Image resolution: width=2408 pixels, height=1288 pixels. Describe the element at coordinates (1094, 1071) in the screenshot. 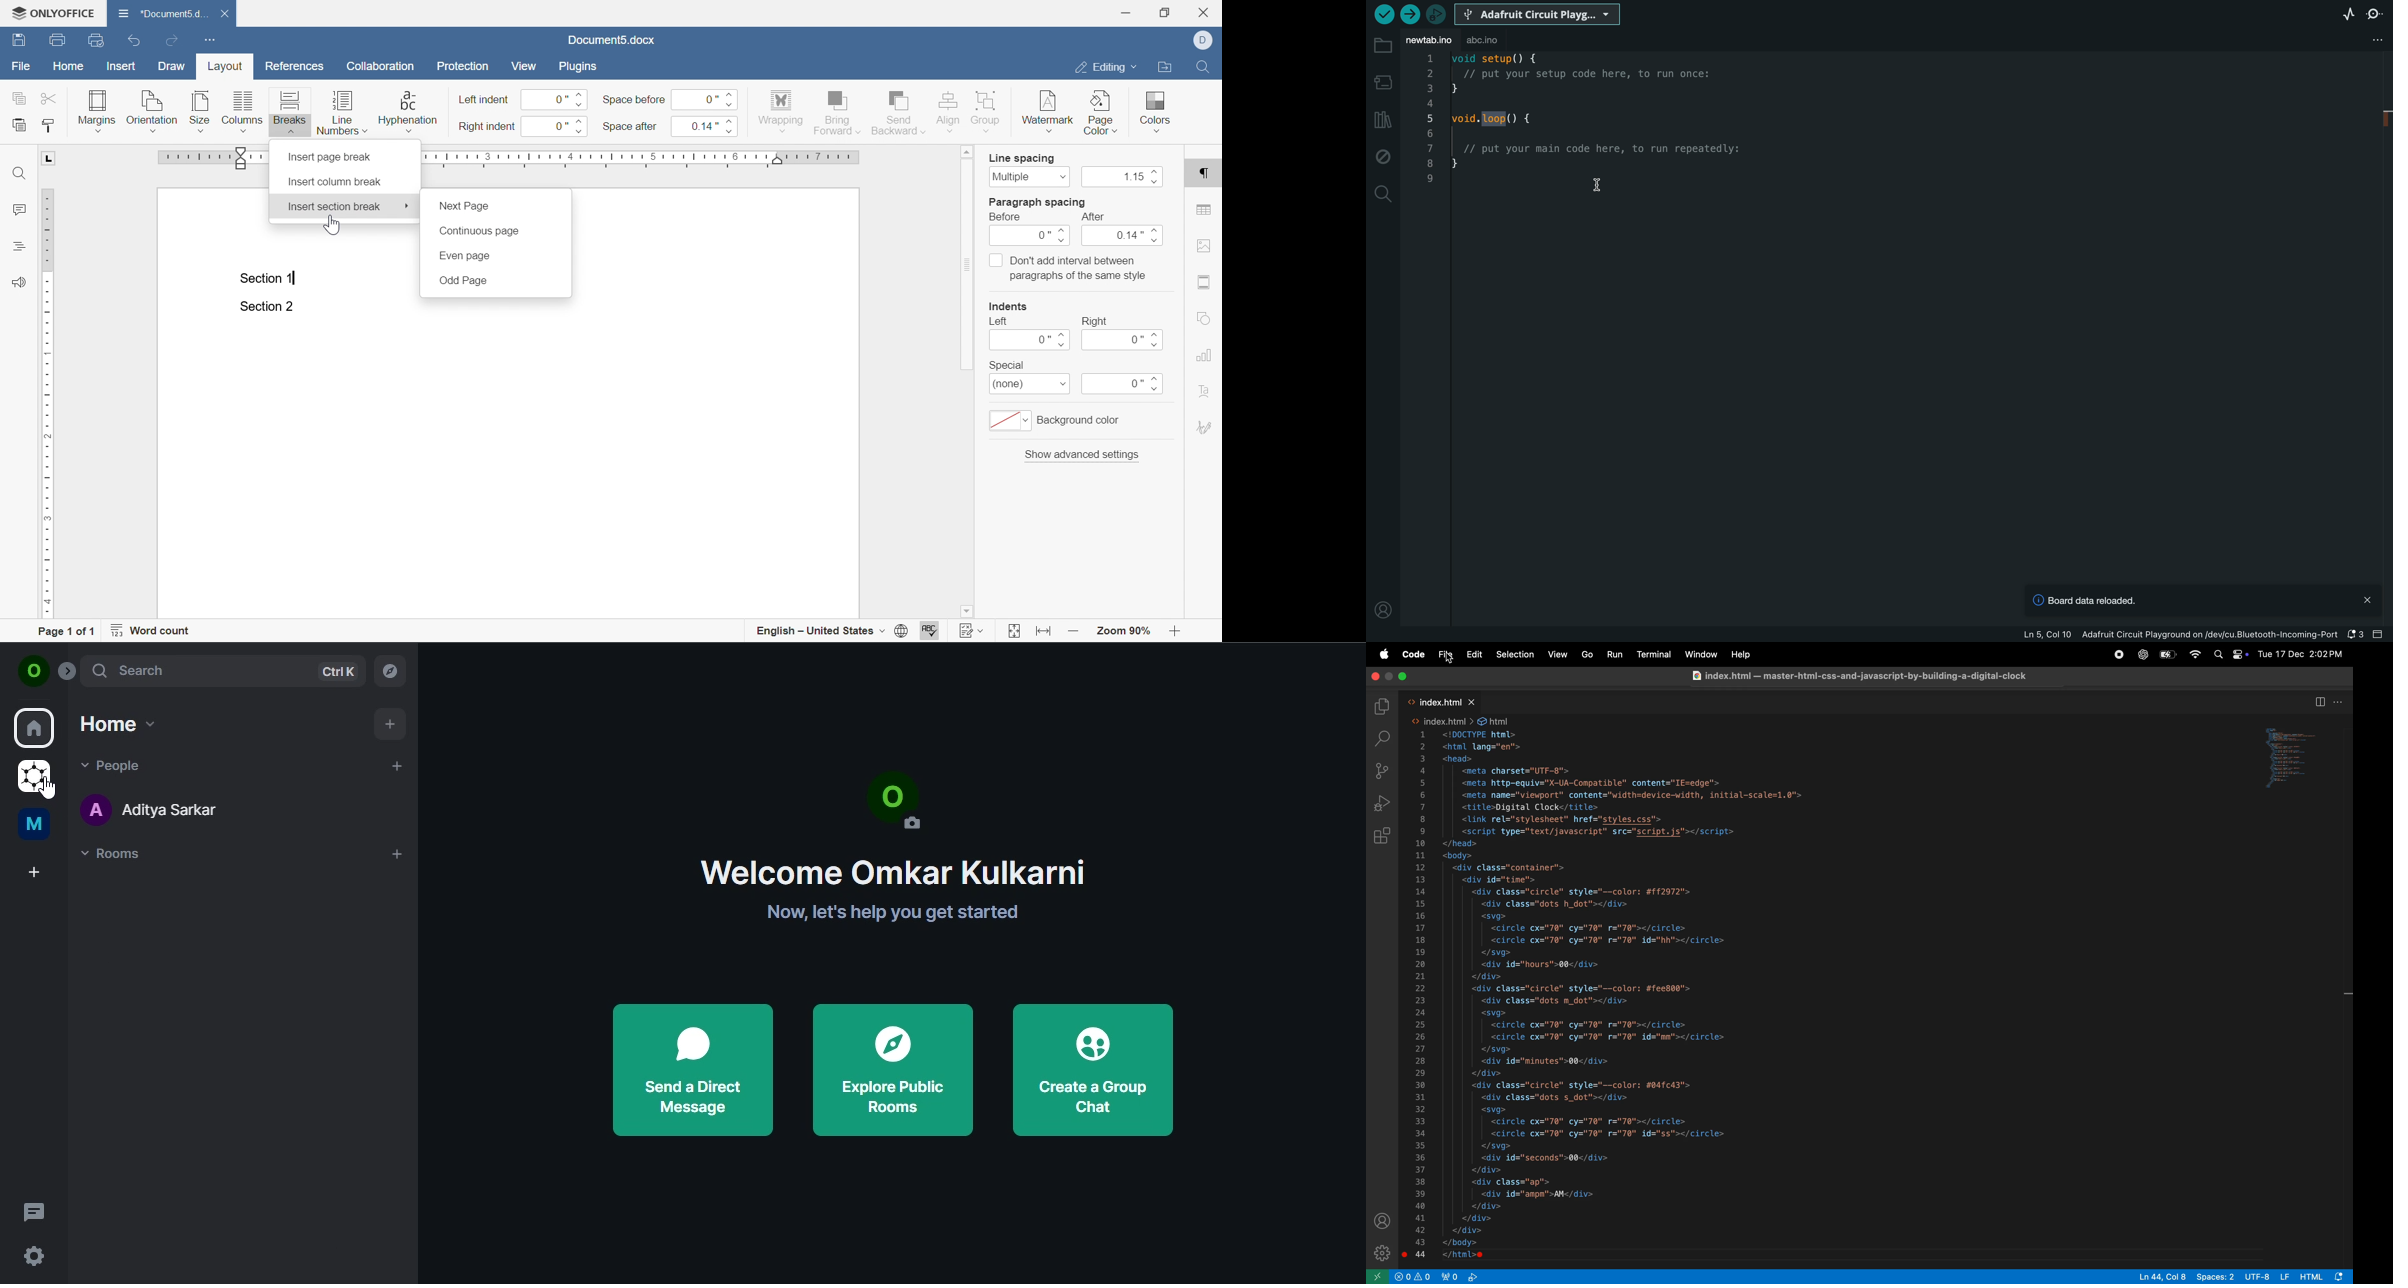

I see `create a group chat` at that location.